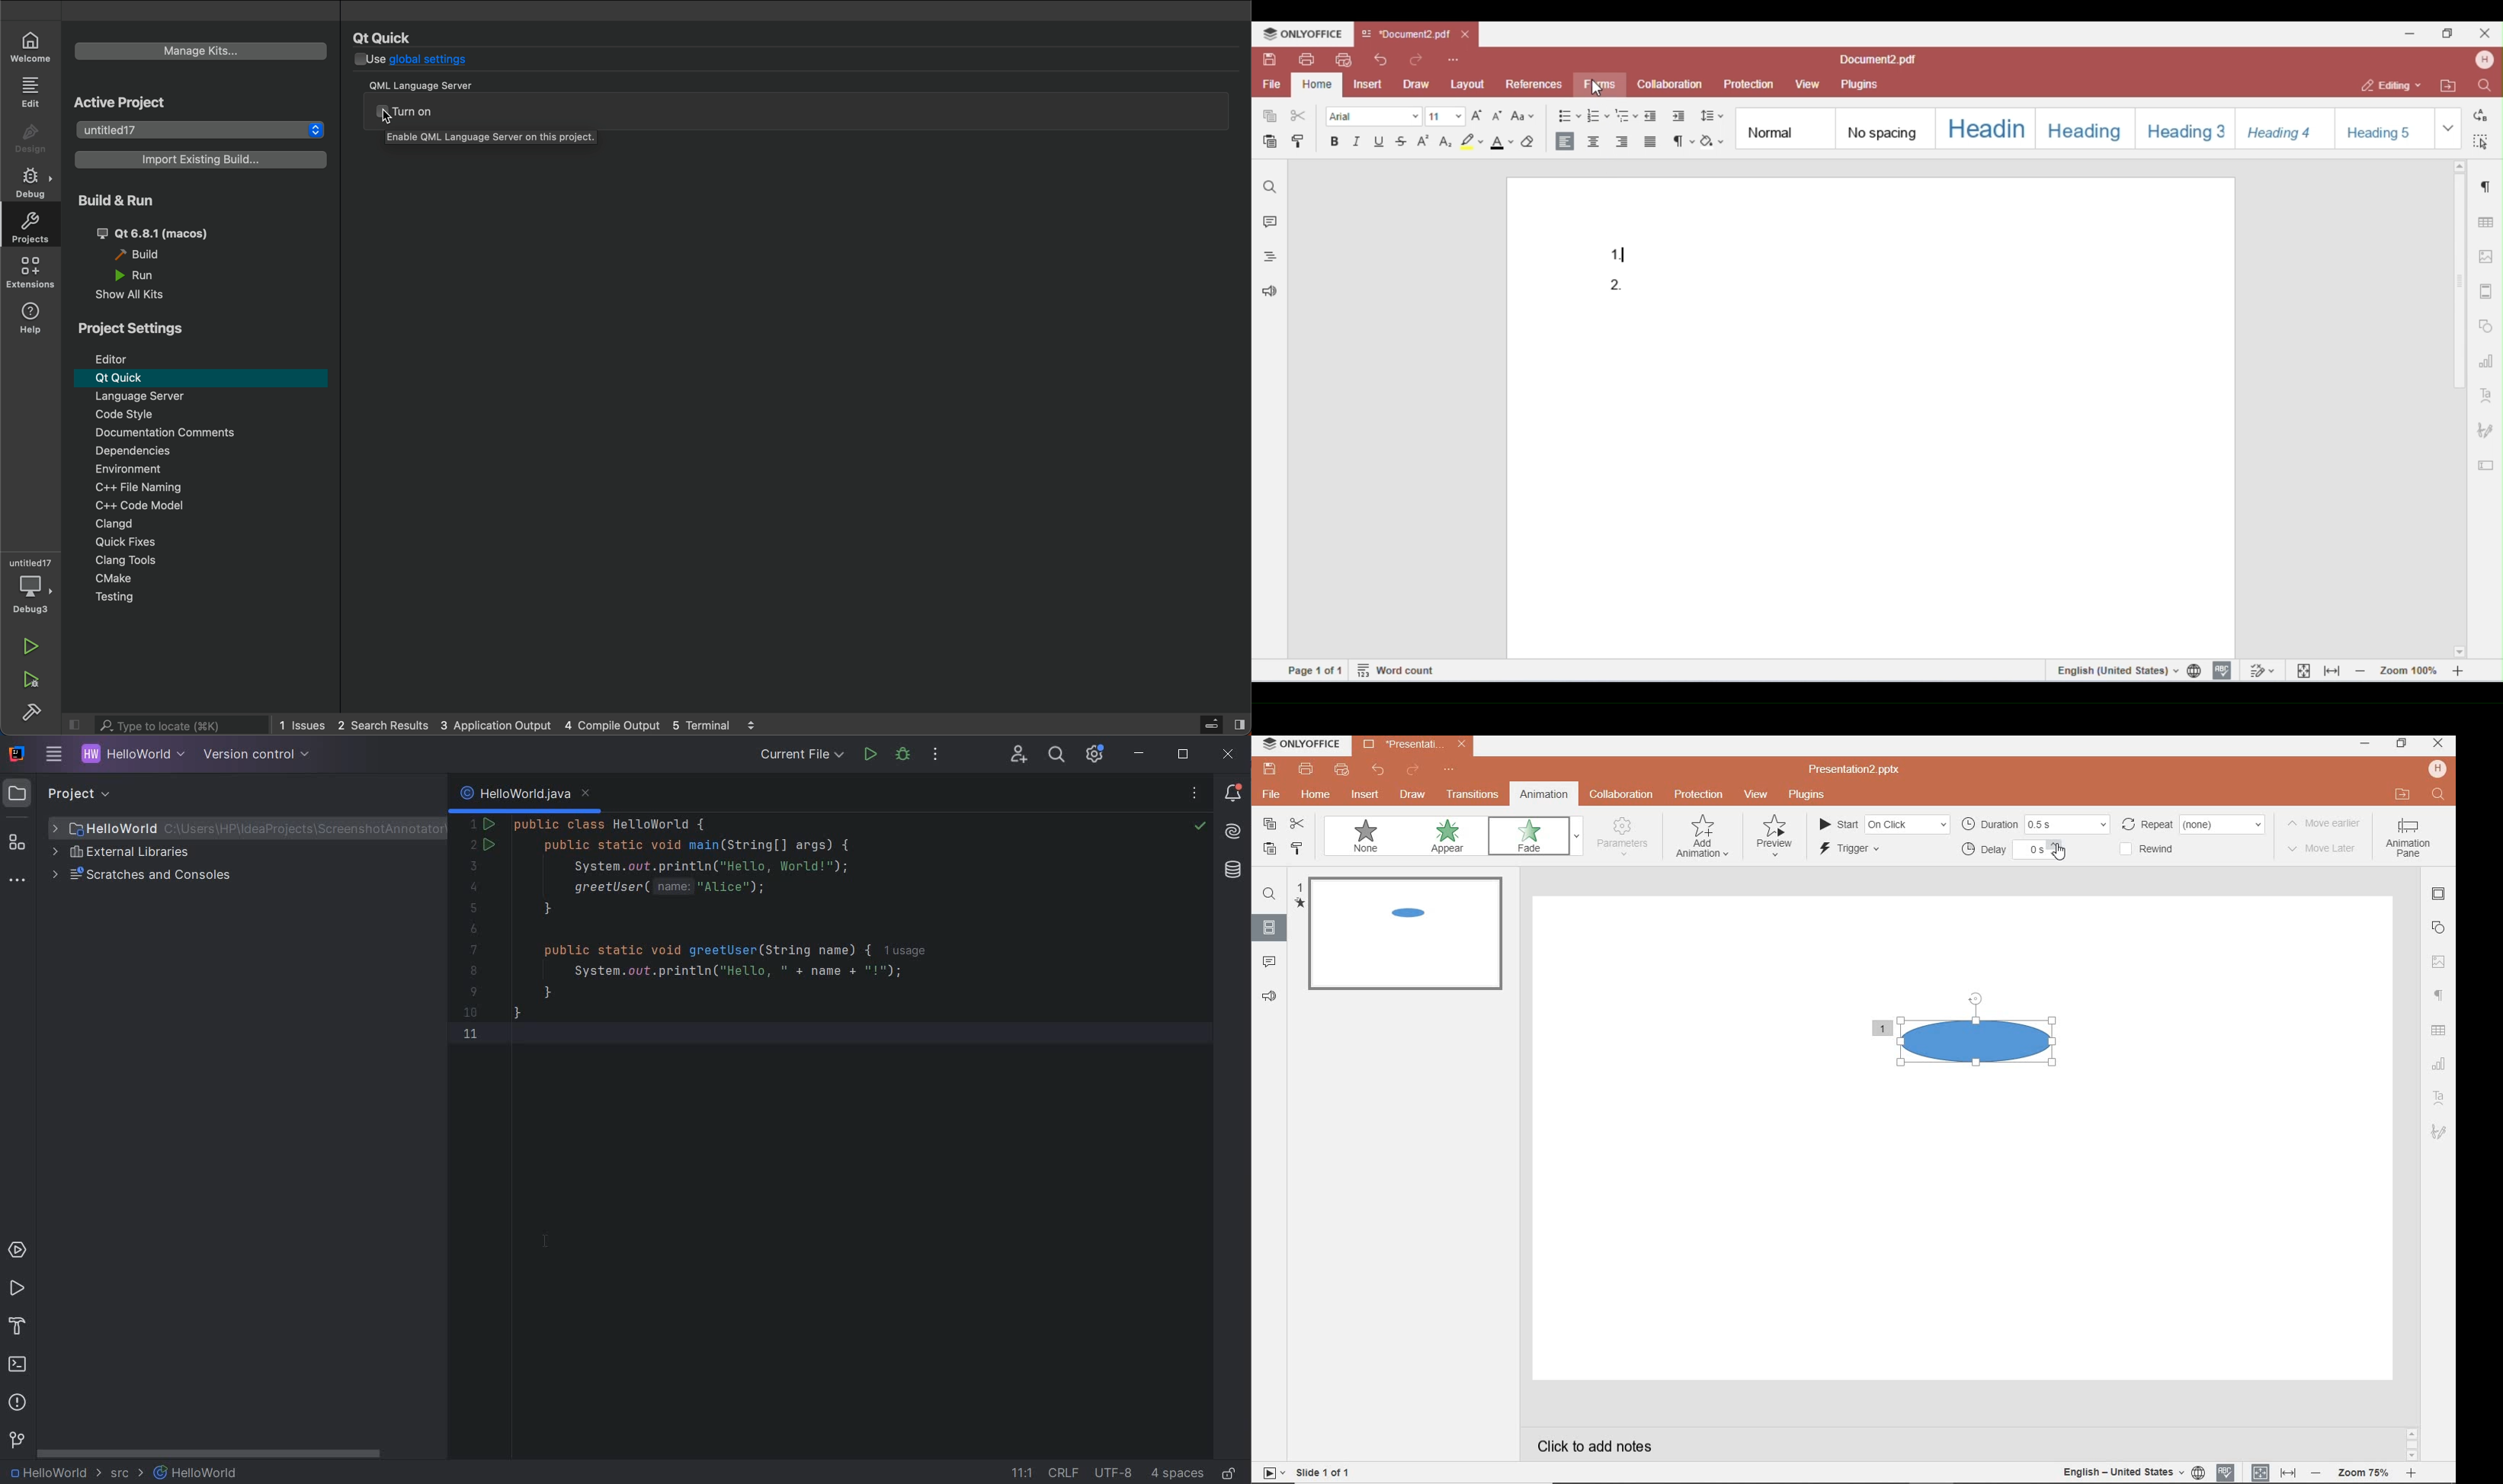 The image size is (2520, 1484). What do you see at coordinates (1269, 931) in the screenshot?
I see `SLIDES` at bounding box center [1269, 931].